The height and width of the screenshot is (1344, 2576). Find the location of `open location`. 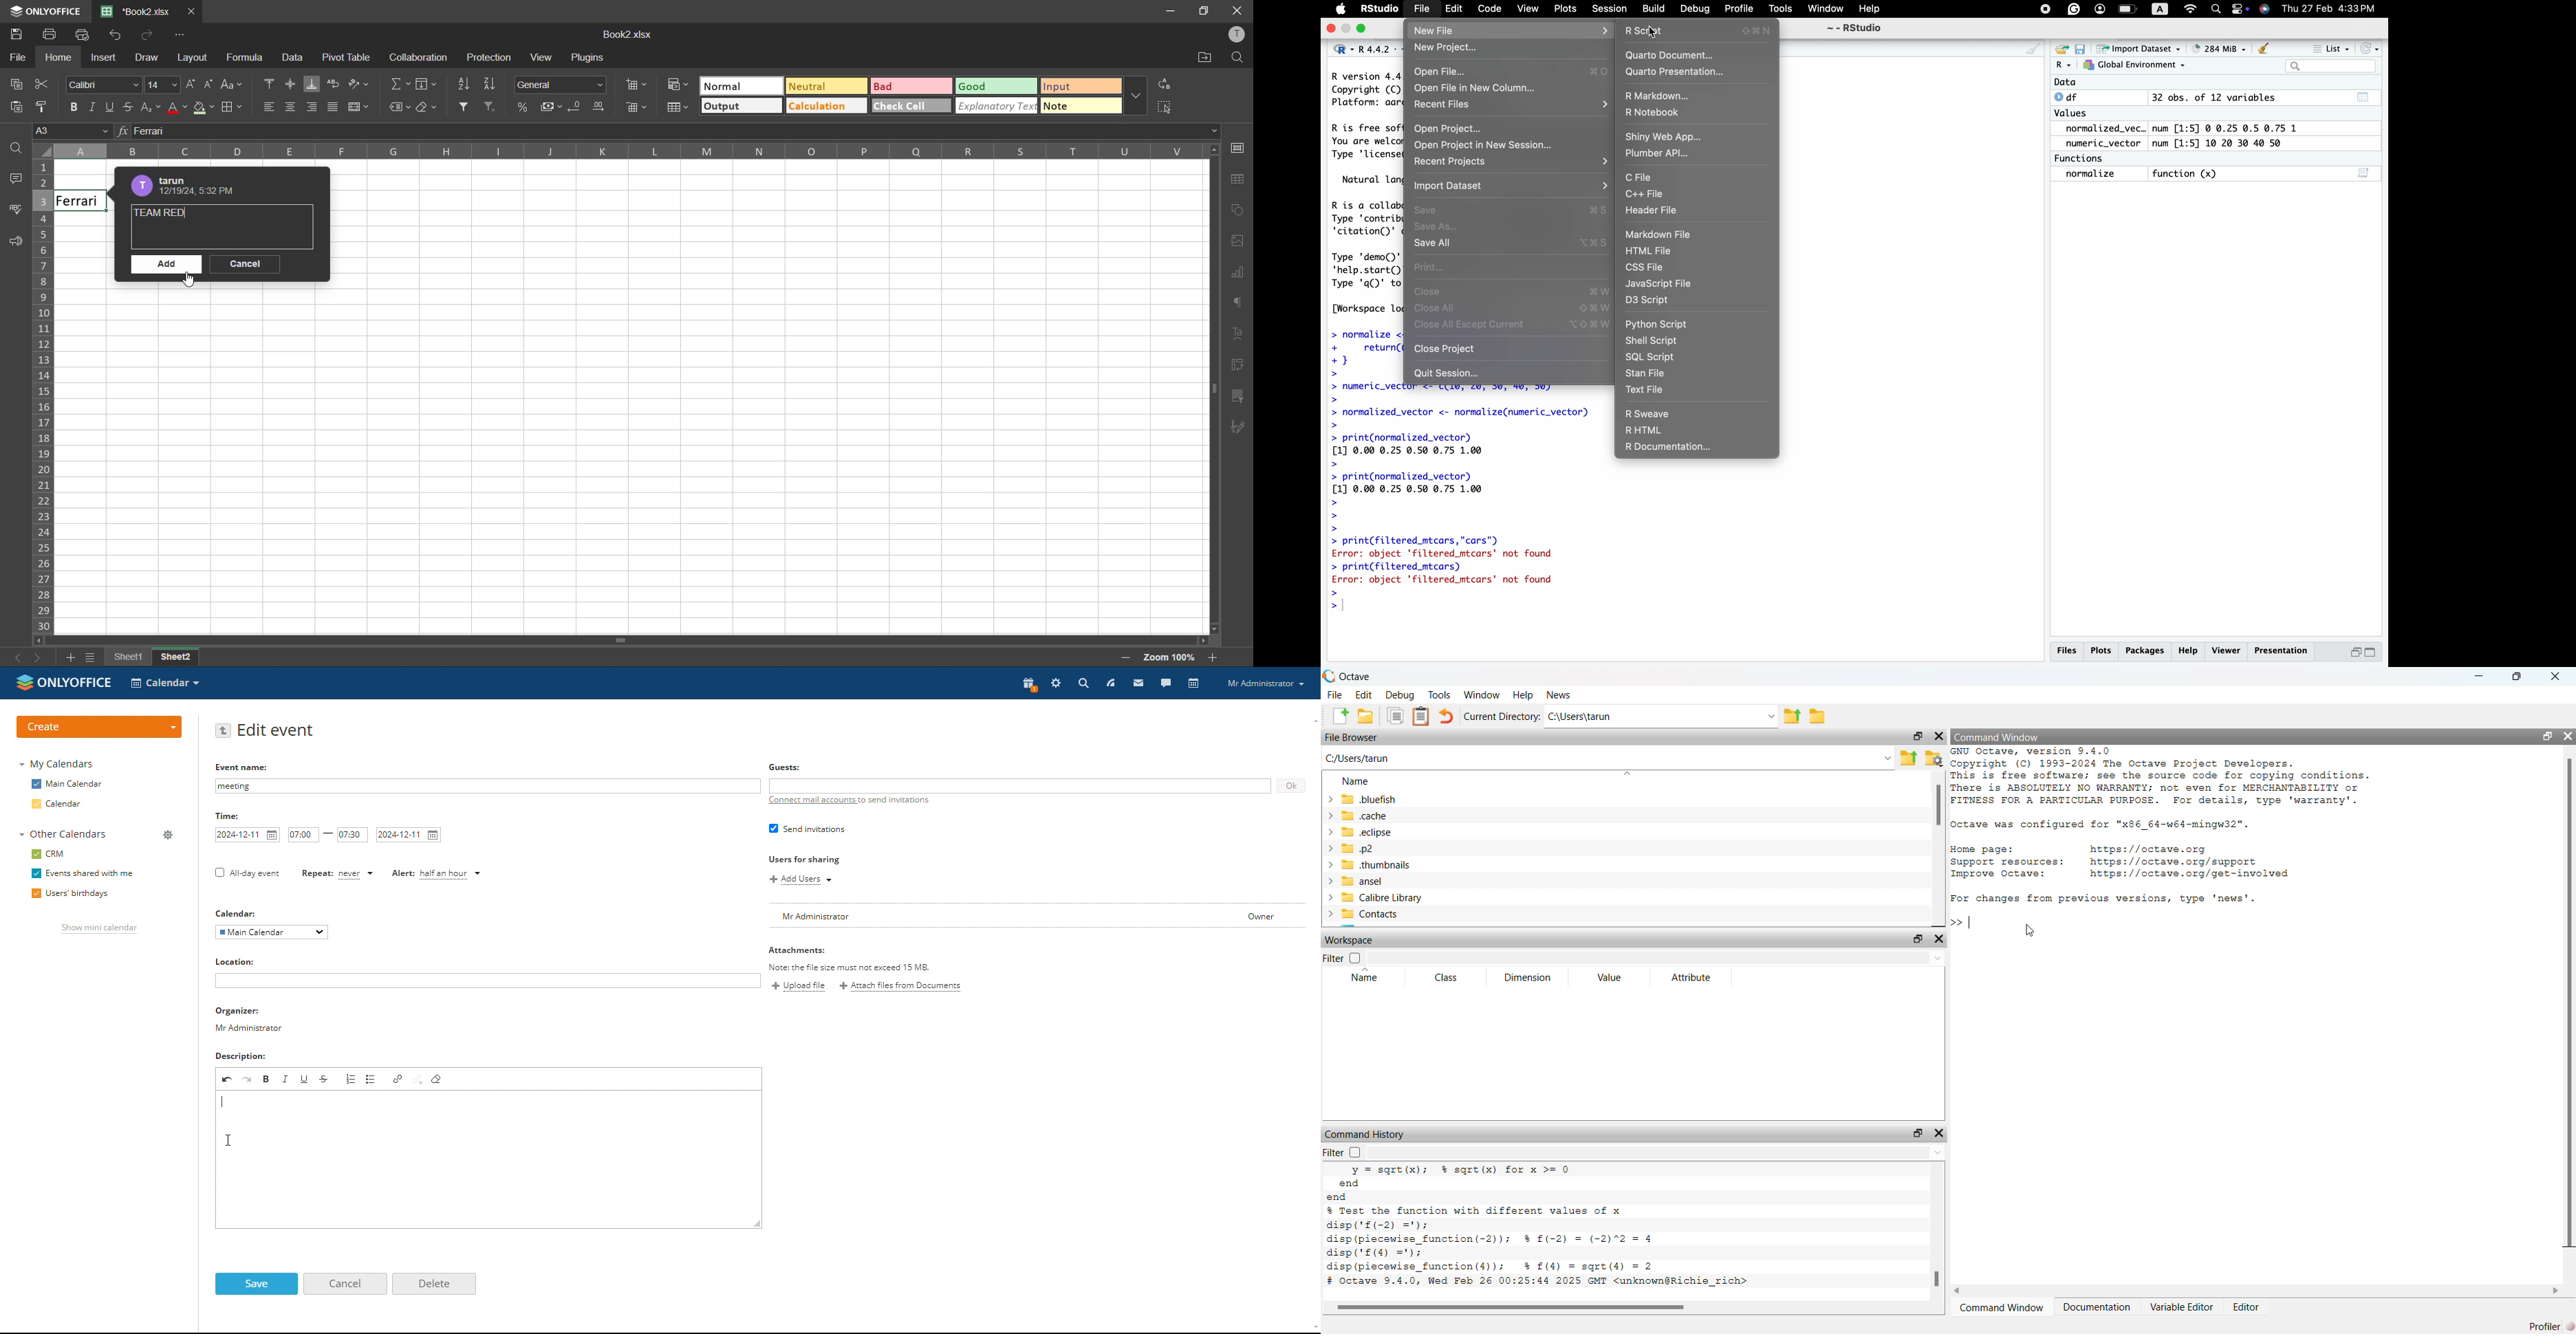

open location is located at coordinates (1206, 58).